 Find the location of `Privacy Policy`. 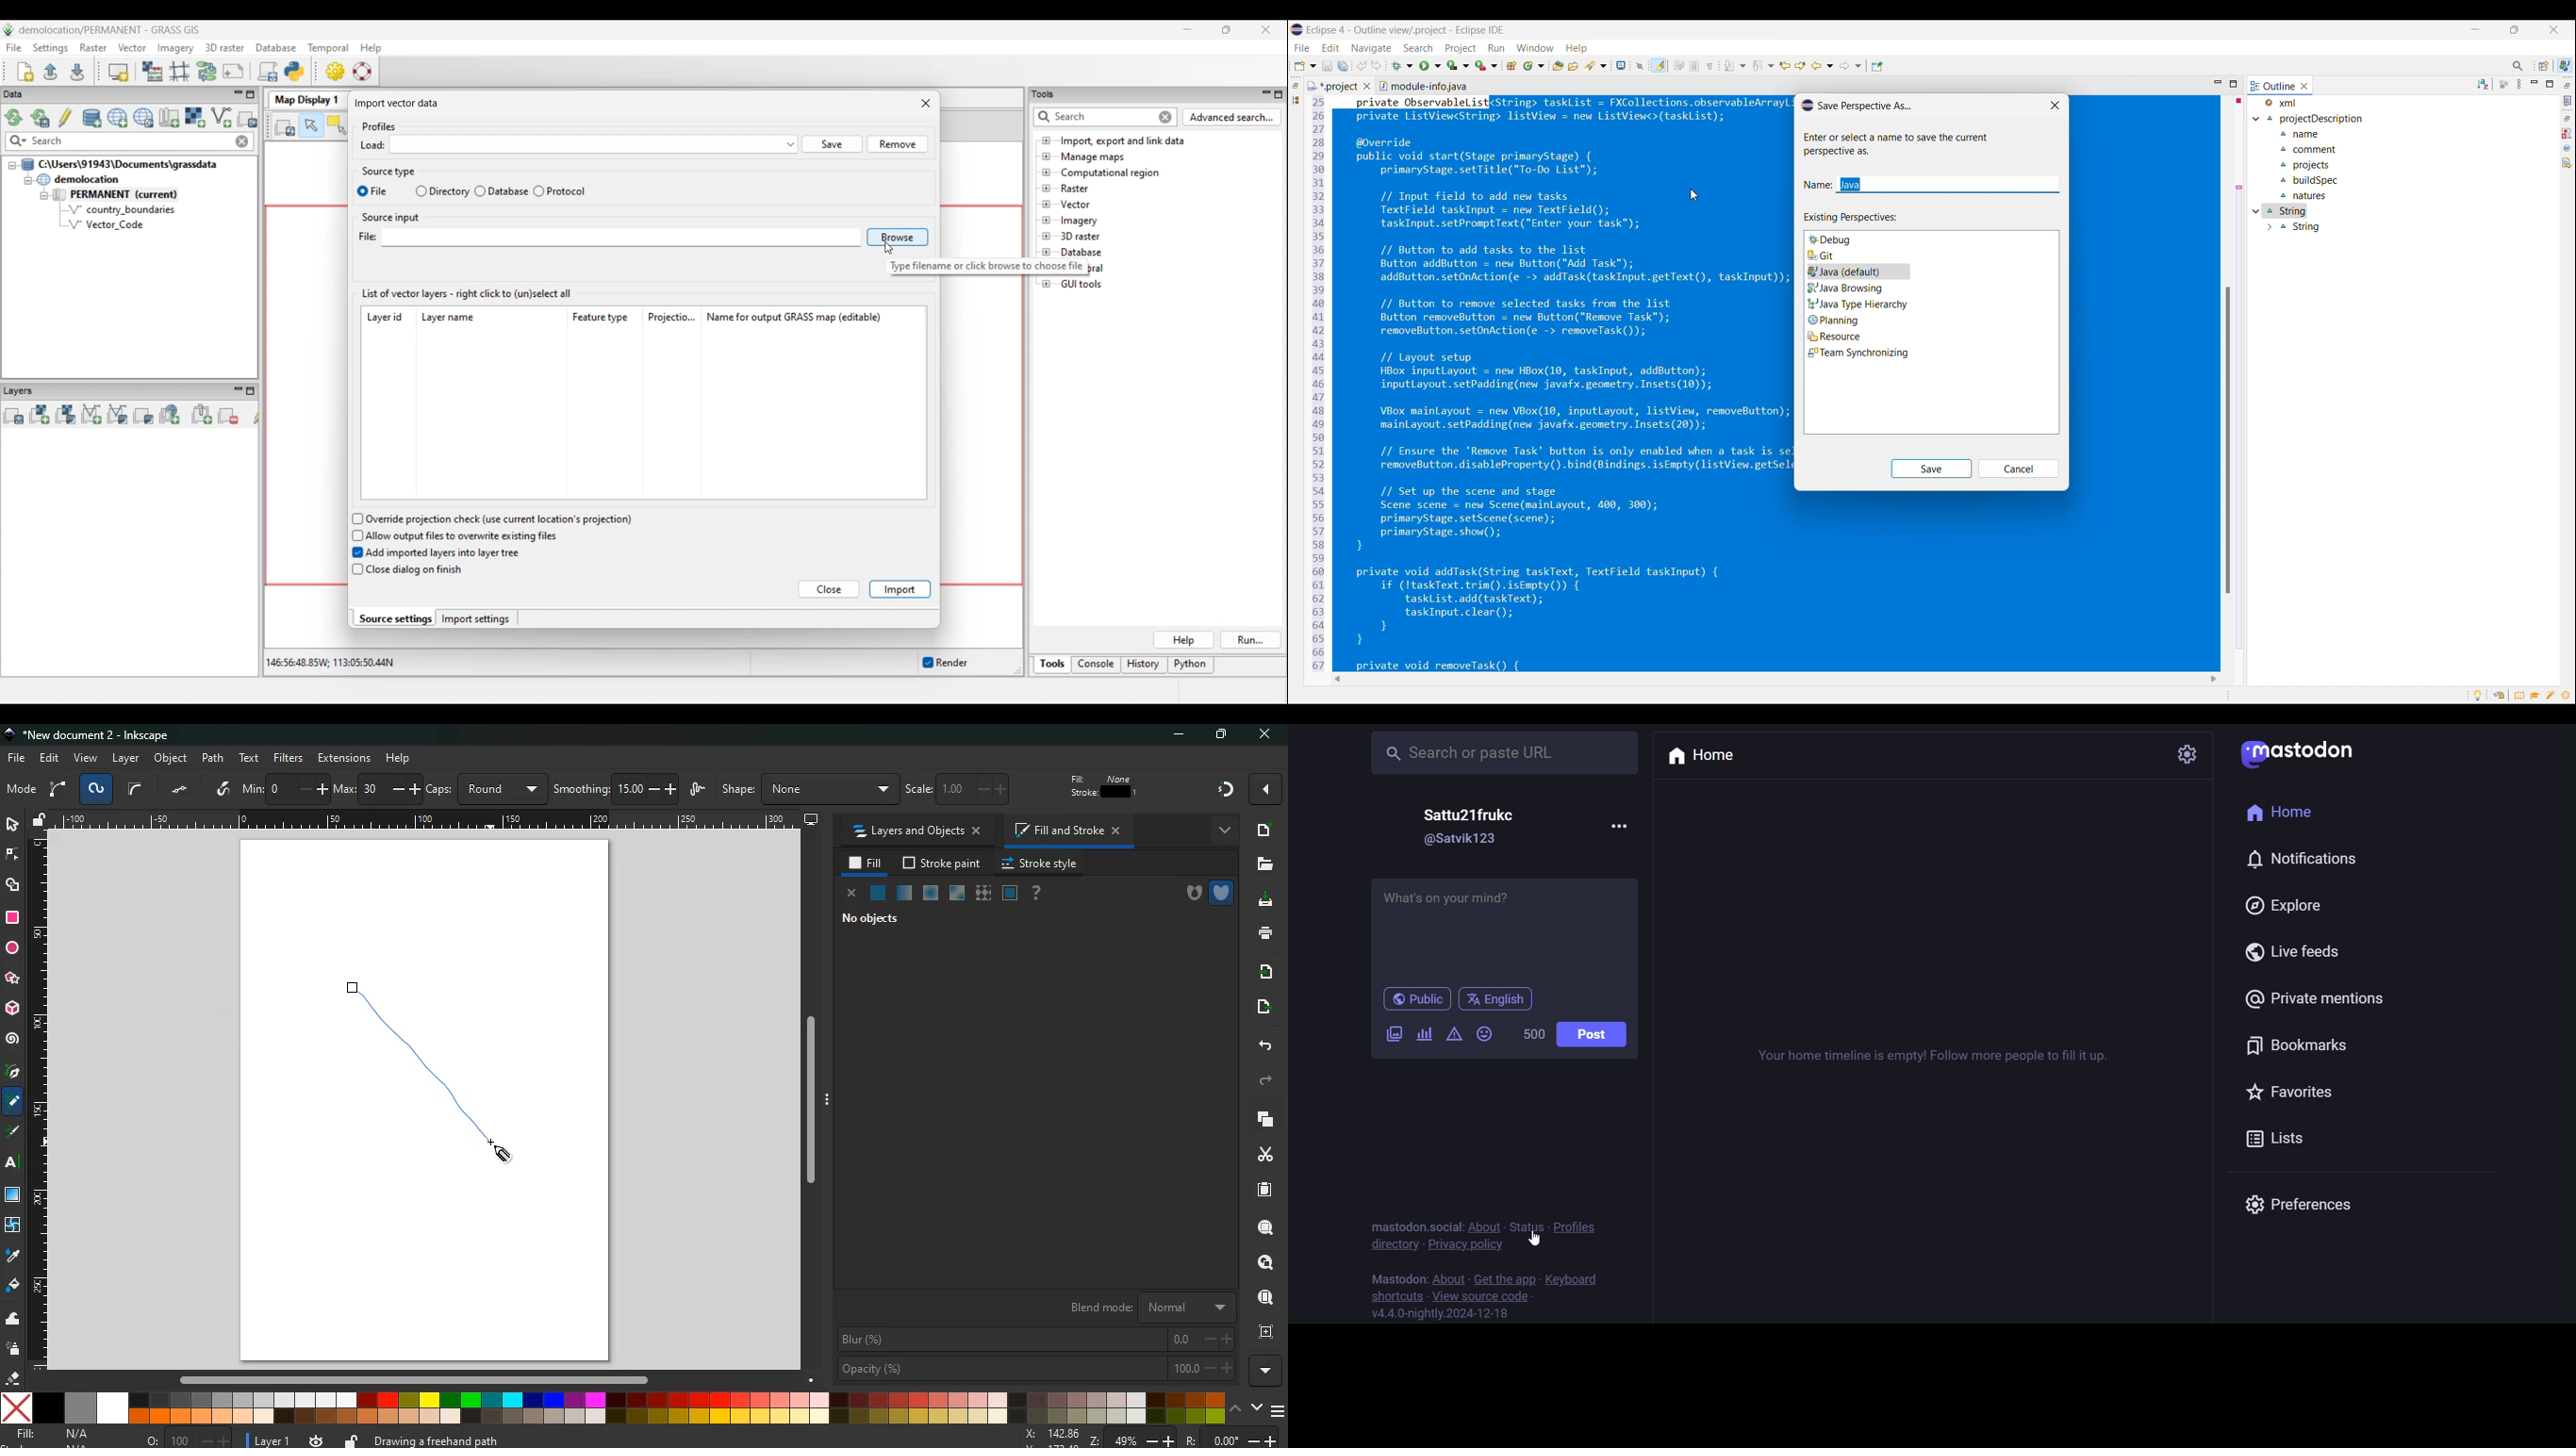

Privacy Policy is located at coordinates (1469, 1248).